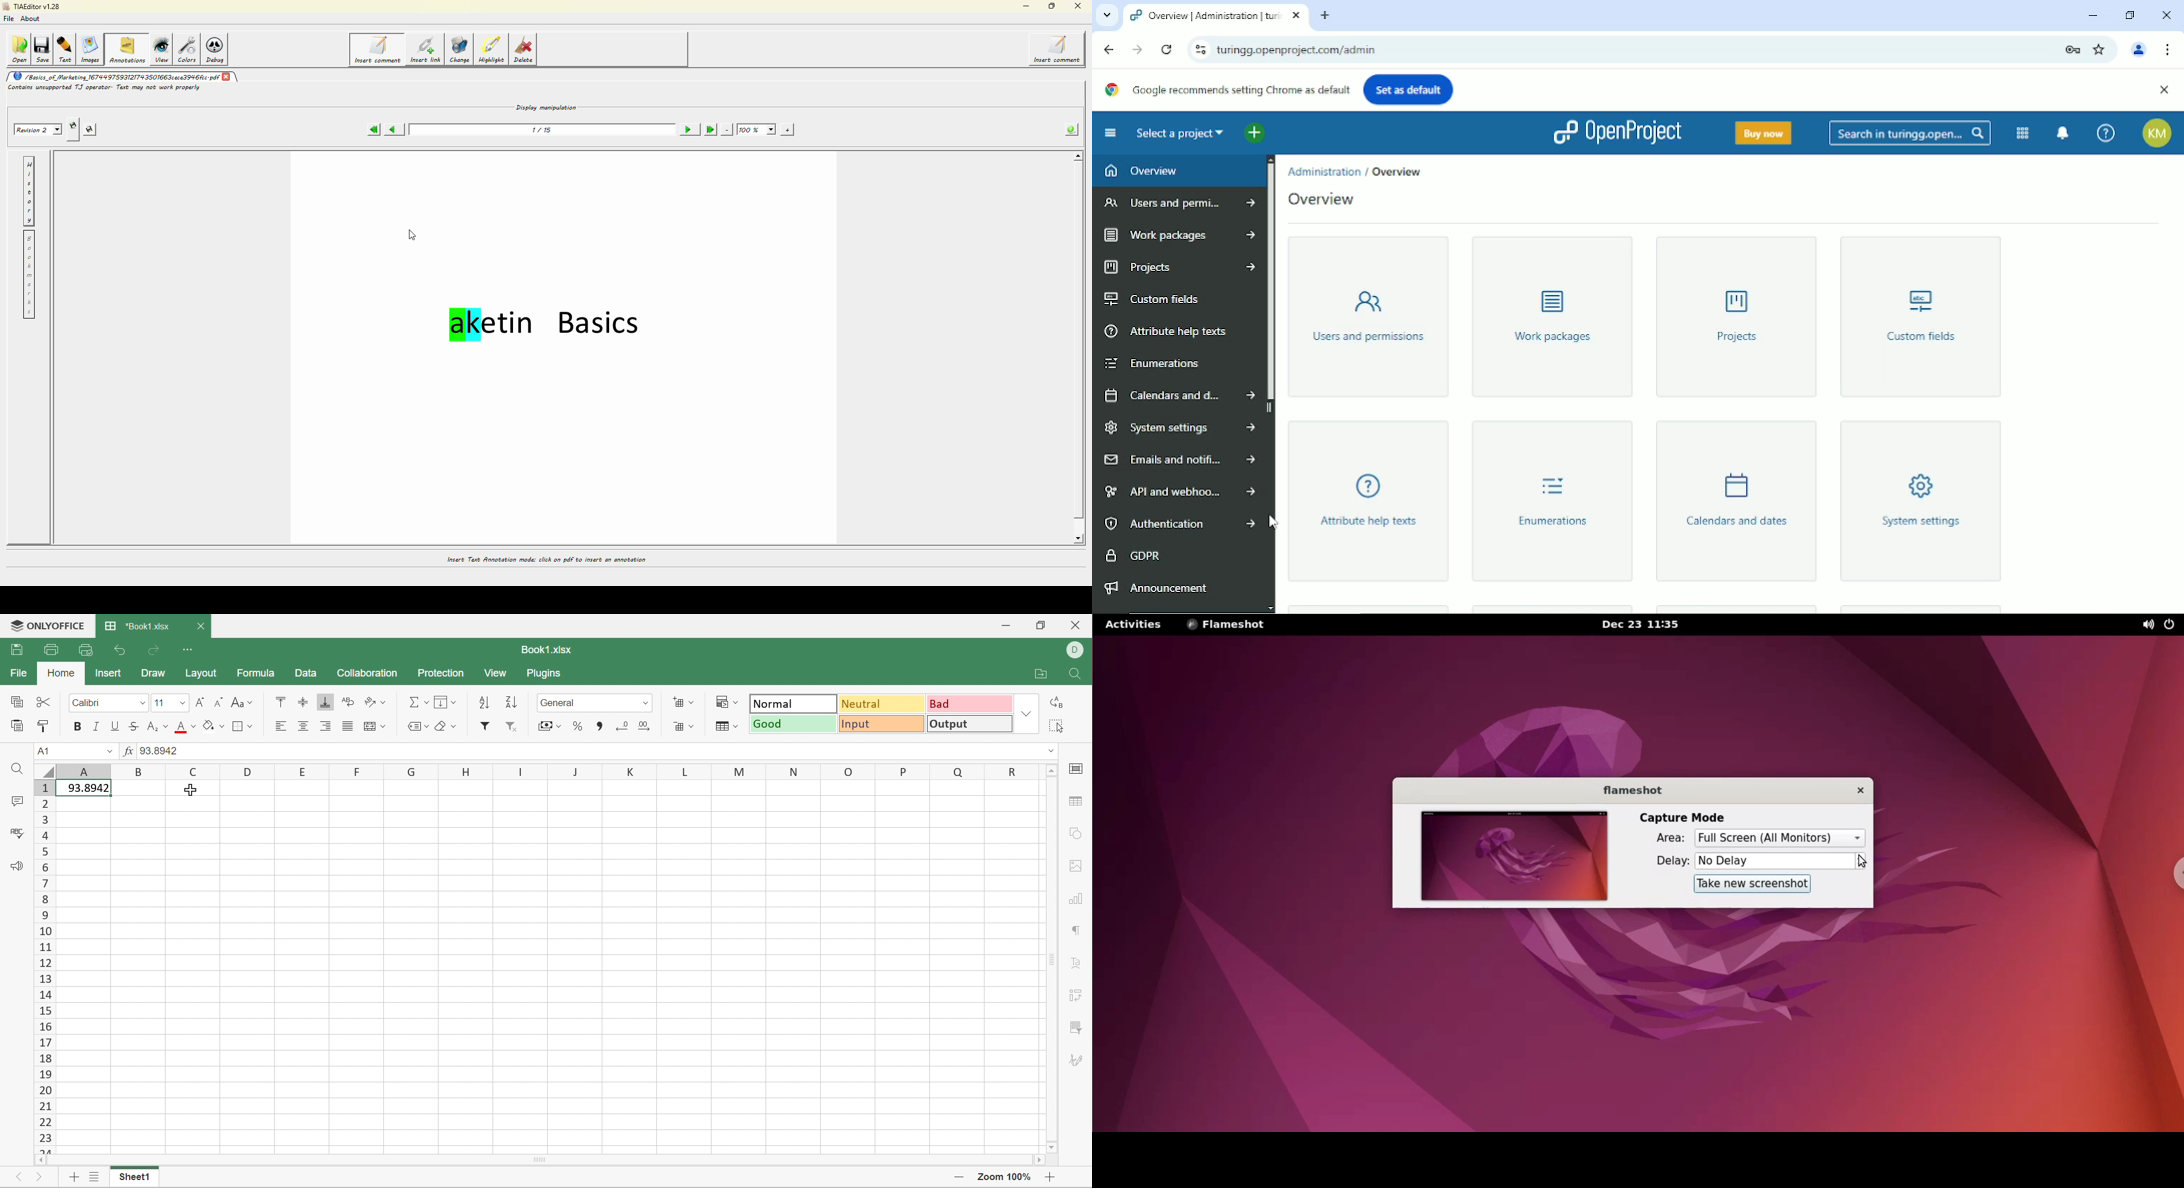 The height and width of the screenshot is (1204, 2184). I want to click on Set as default , so click(1409, 88).